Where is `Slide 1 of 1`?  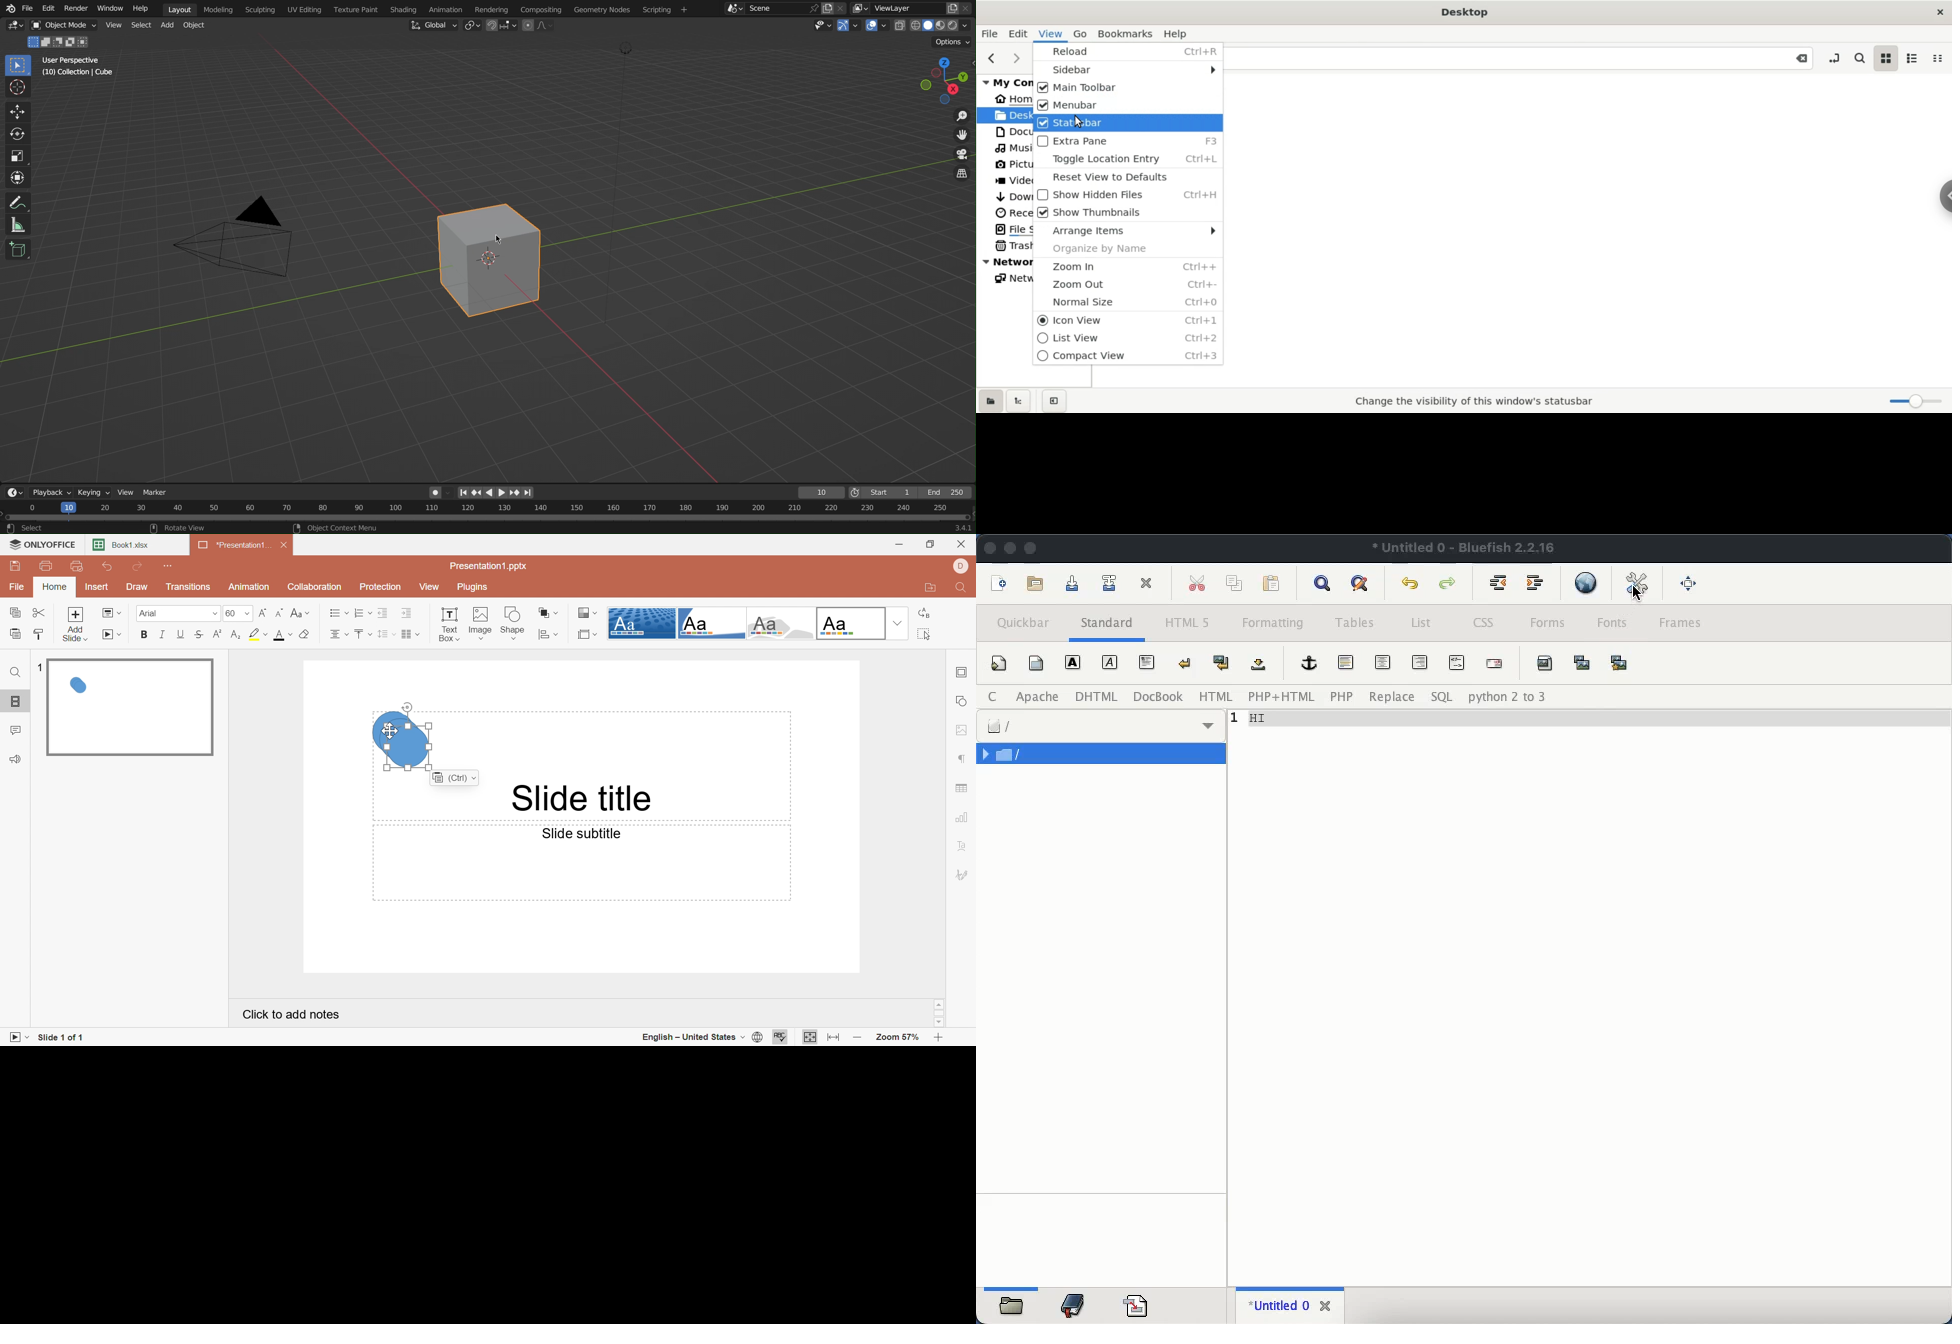 Slide 1 of 1 is located at coordinates (60, 1039).